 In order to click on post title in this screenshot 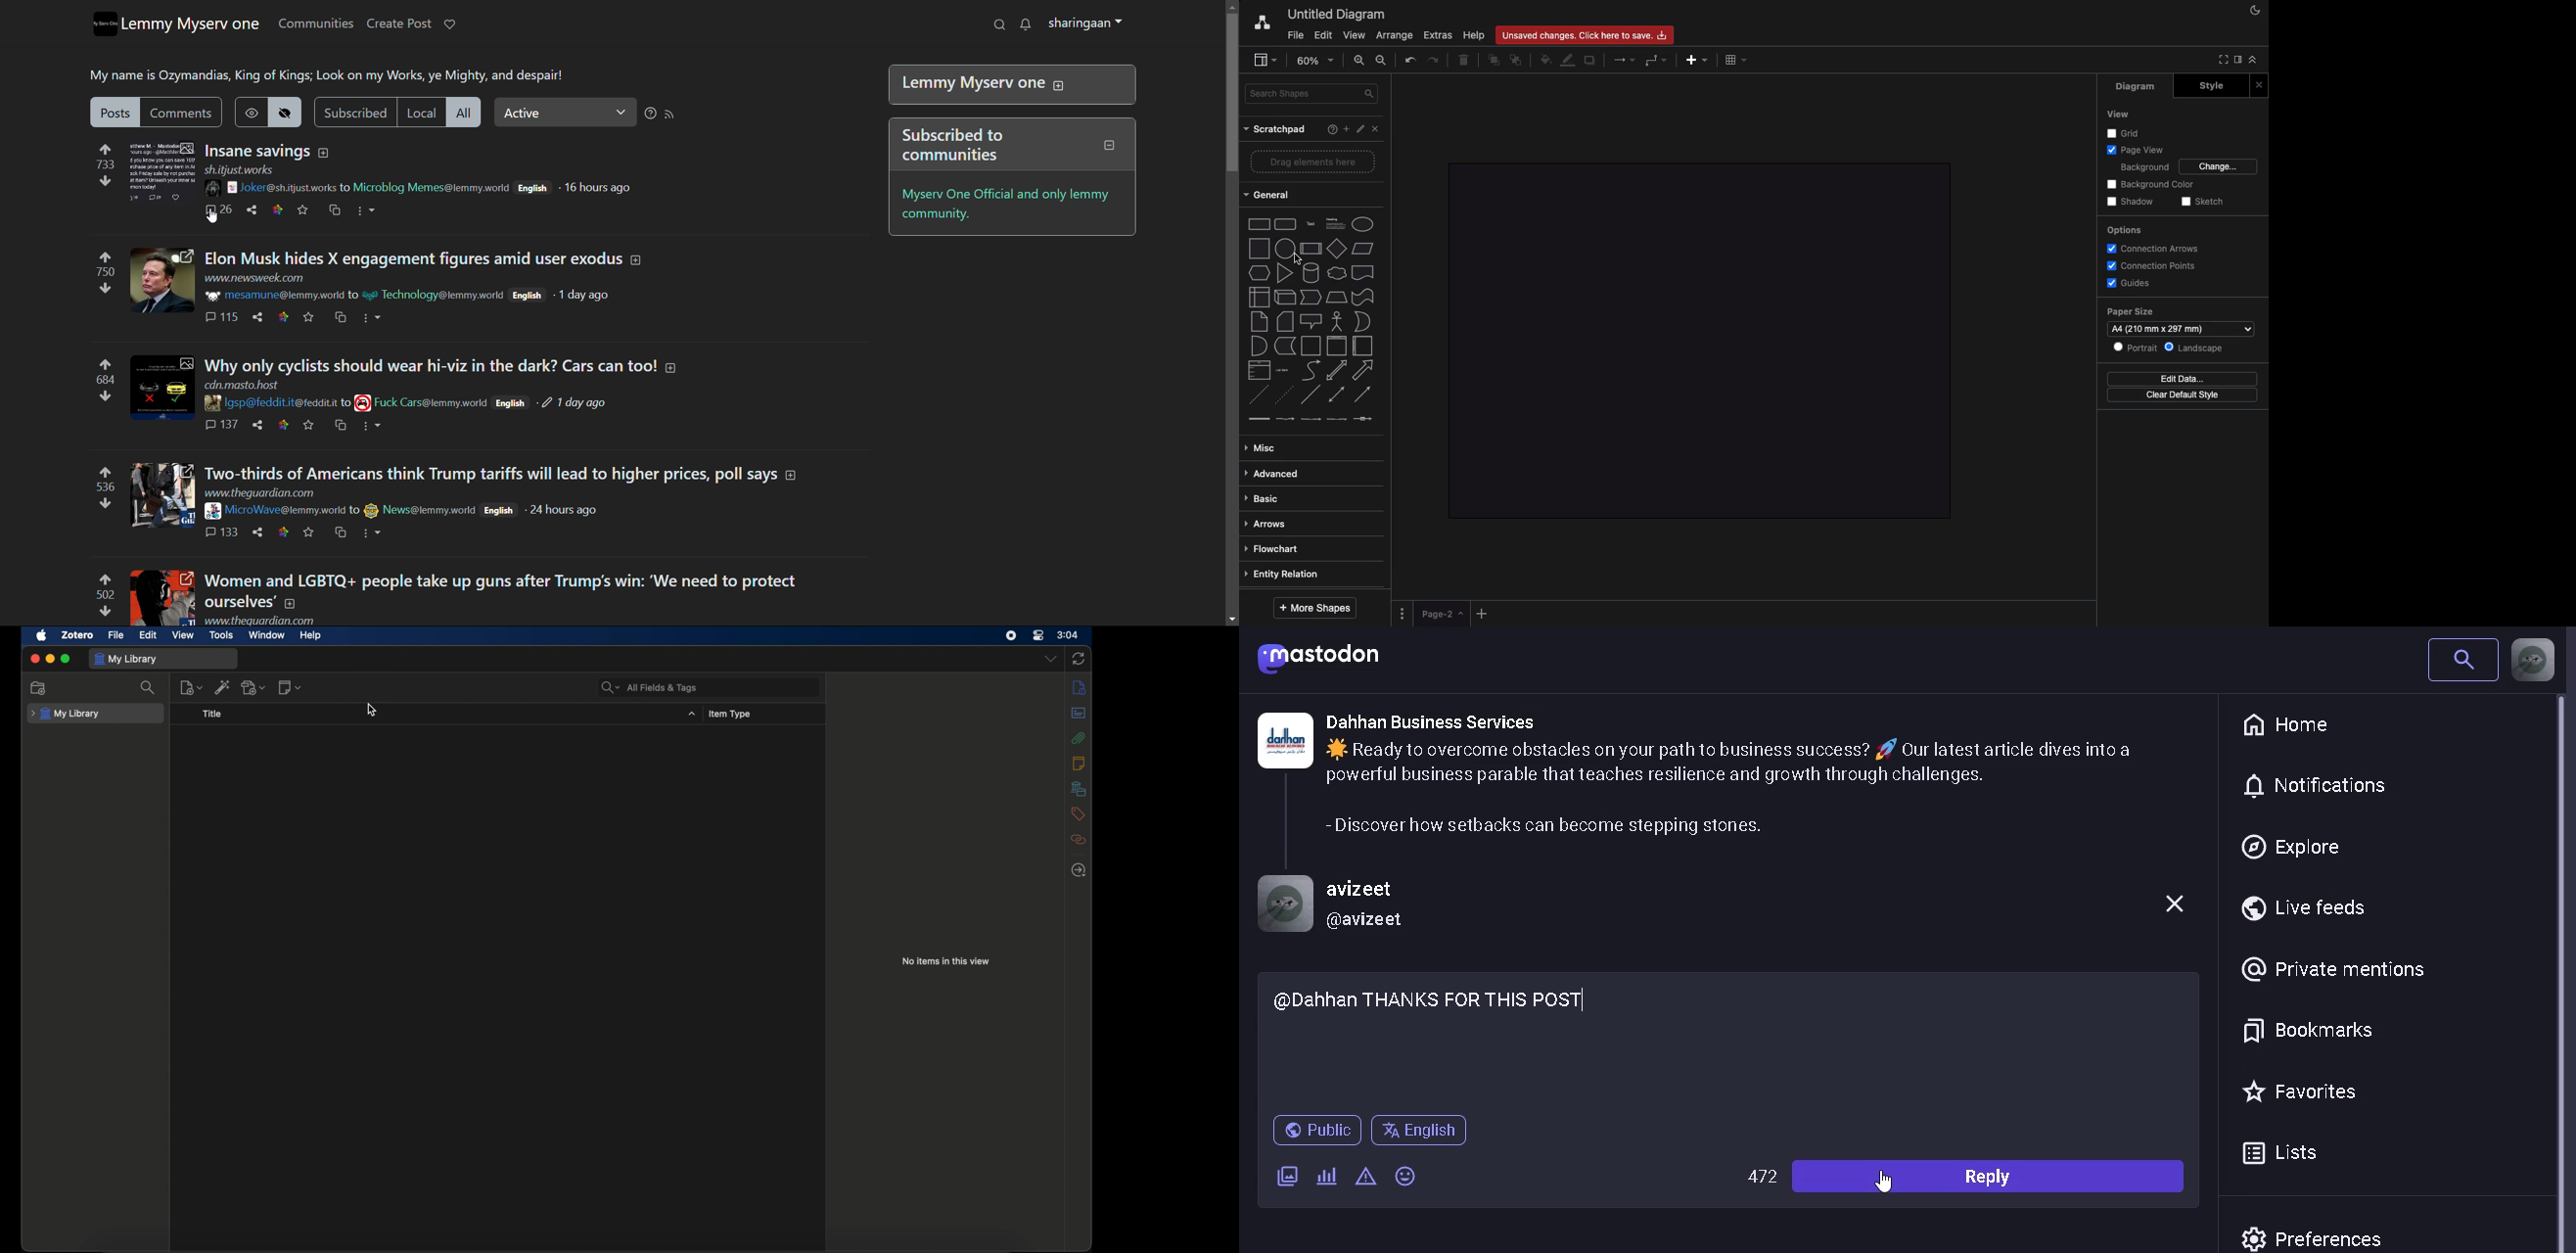, I will do `click(258, 152)`.